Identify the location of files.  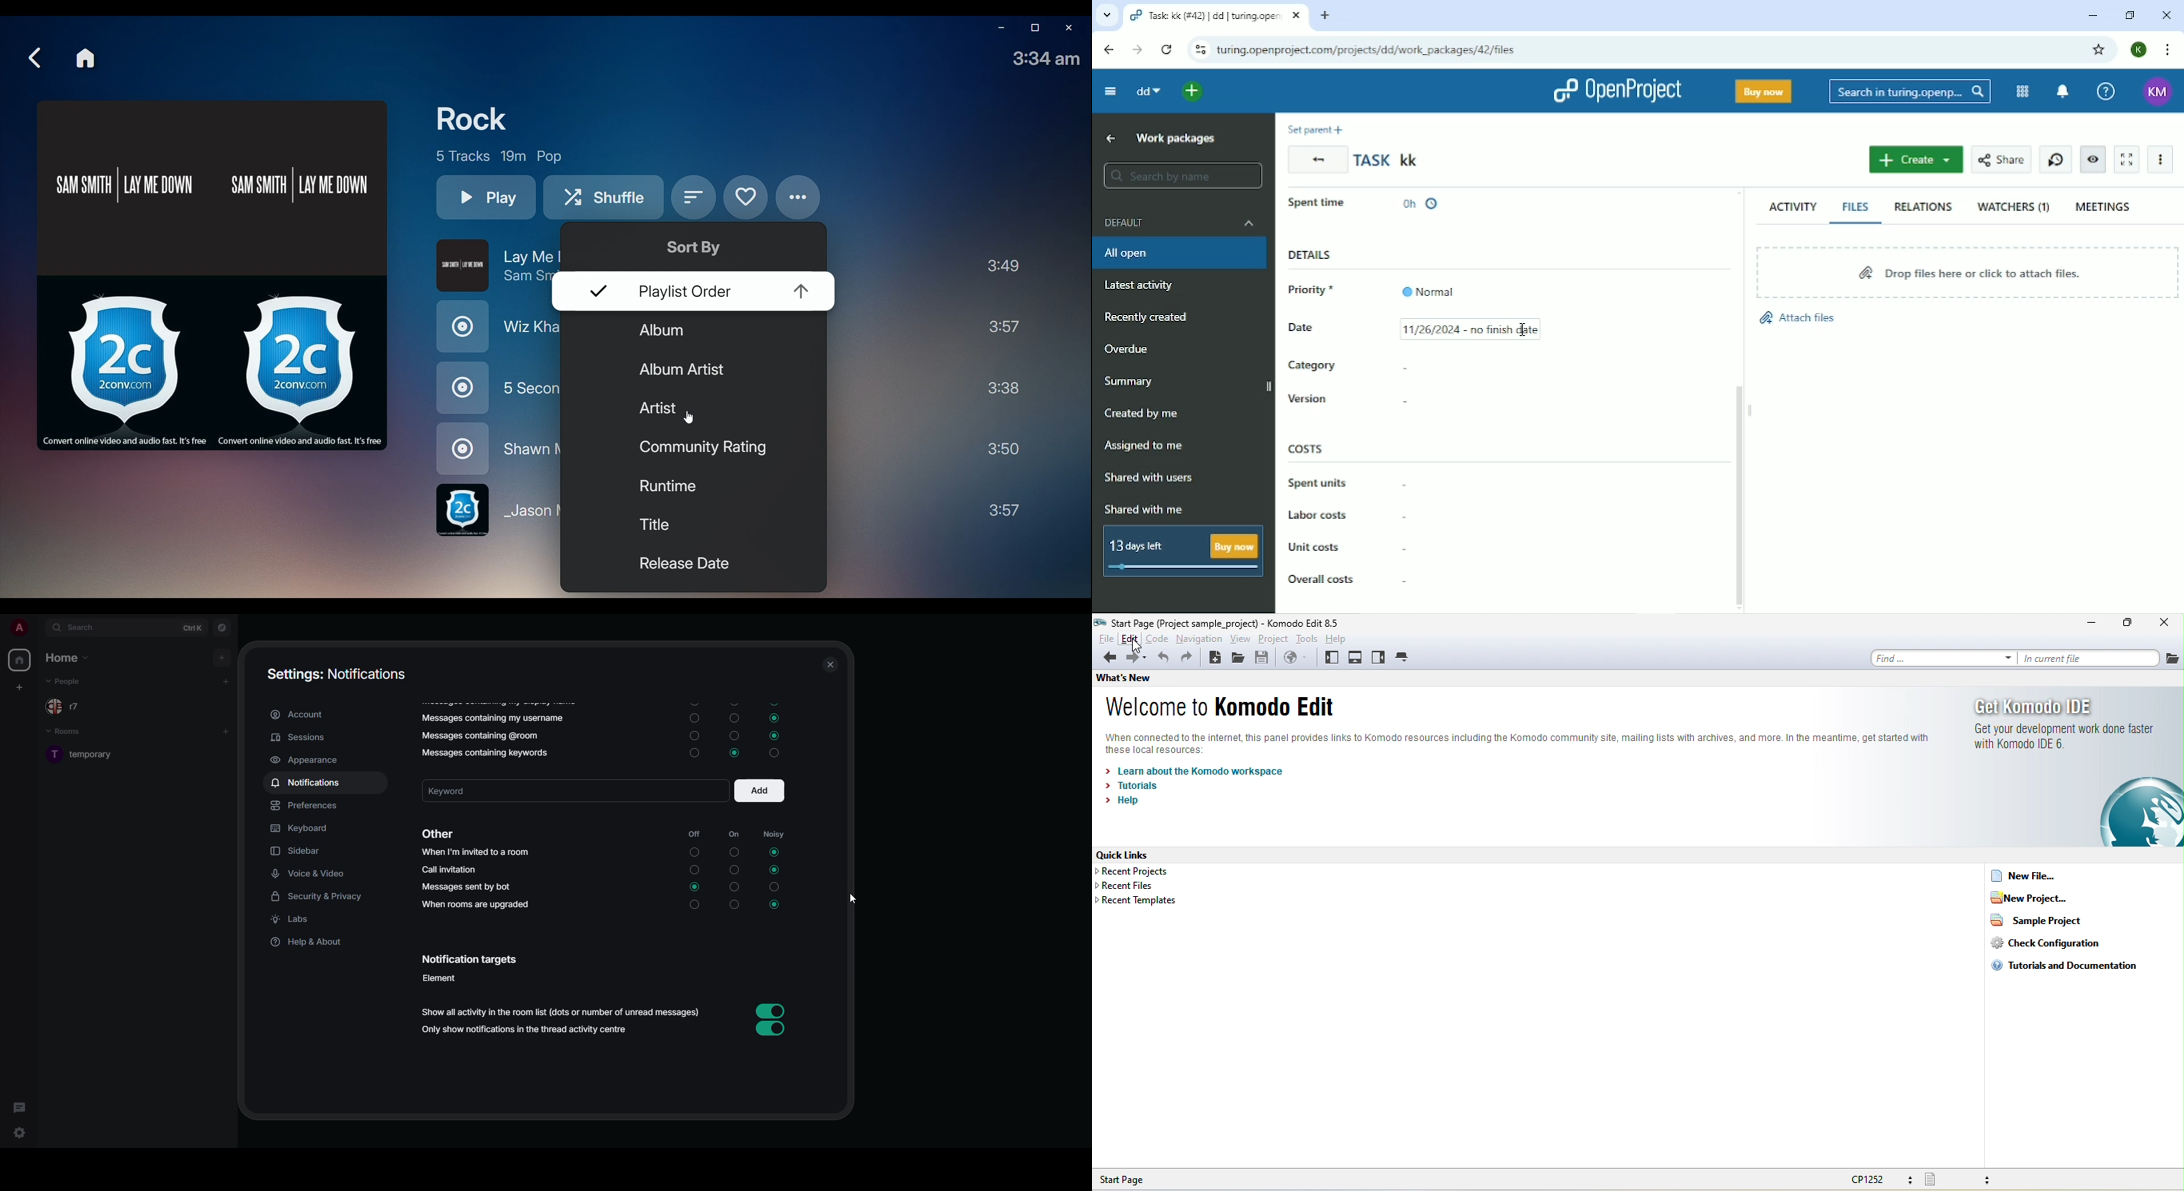
(2173, 659).